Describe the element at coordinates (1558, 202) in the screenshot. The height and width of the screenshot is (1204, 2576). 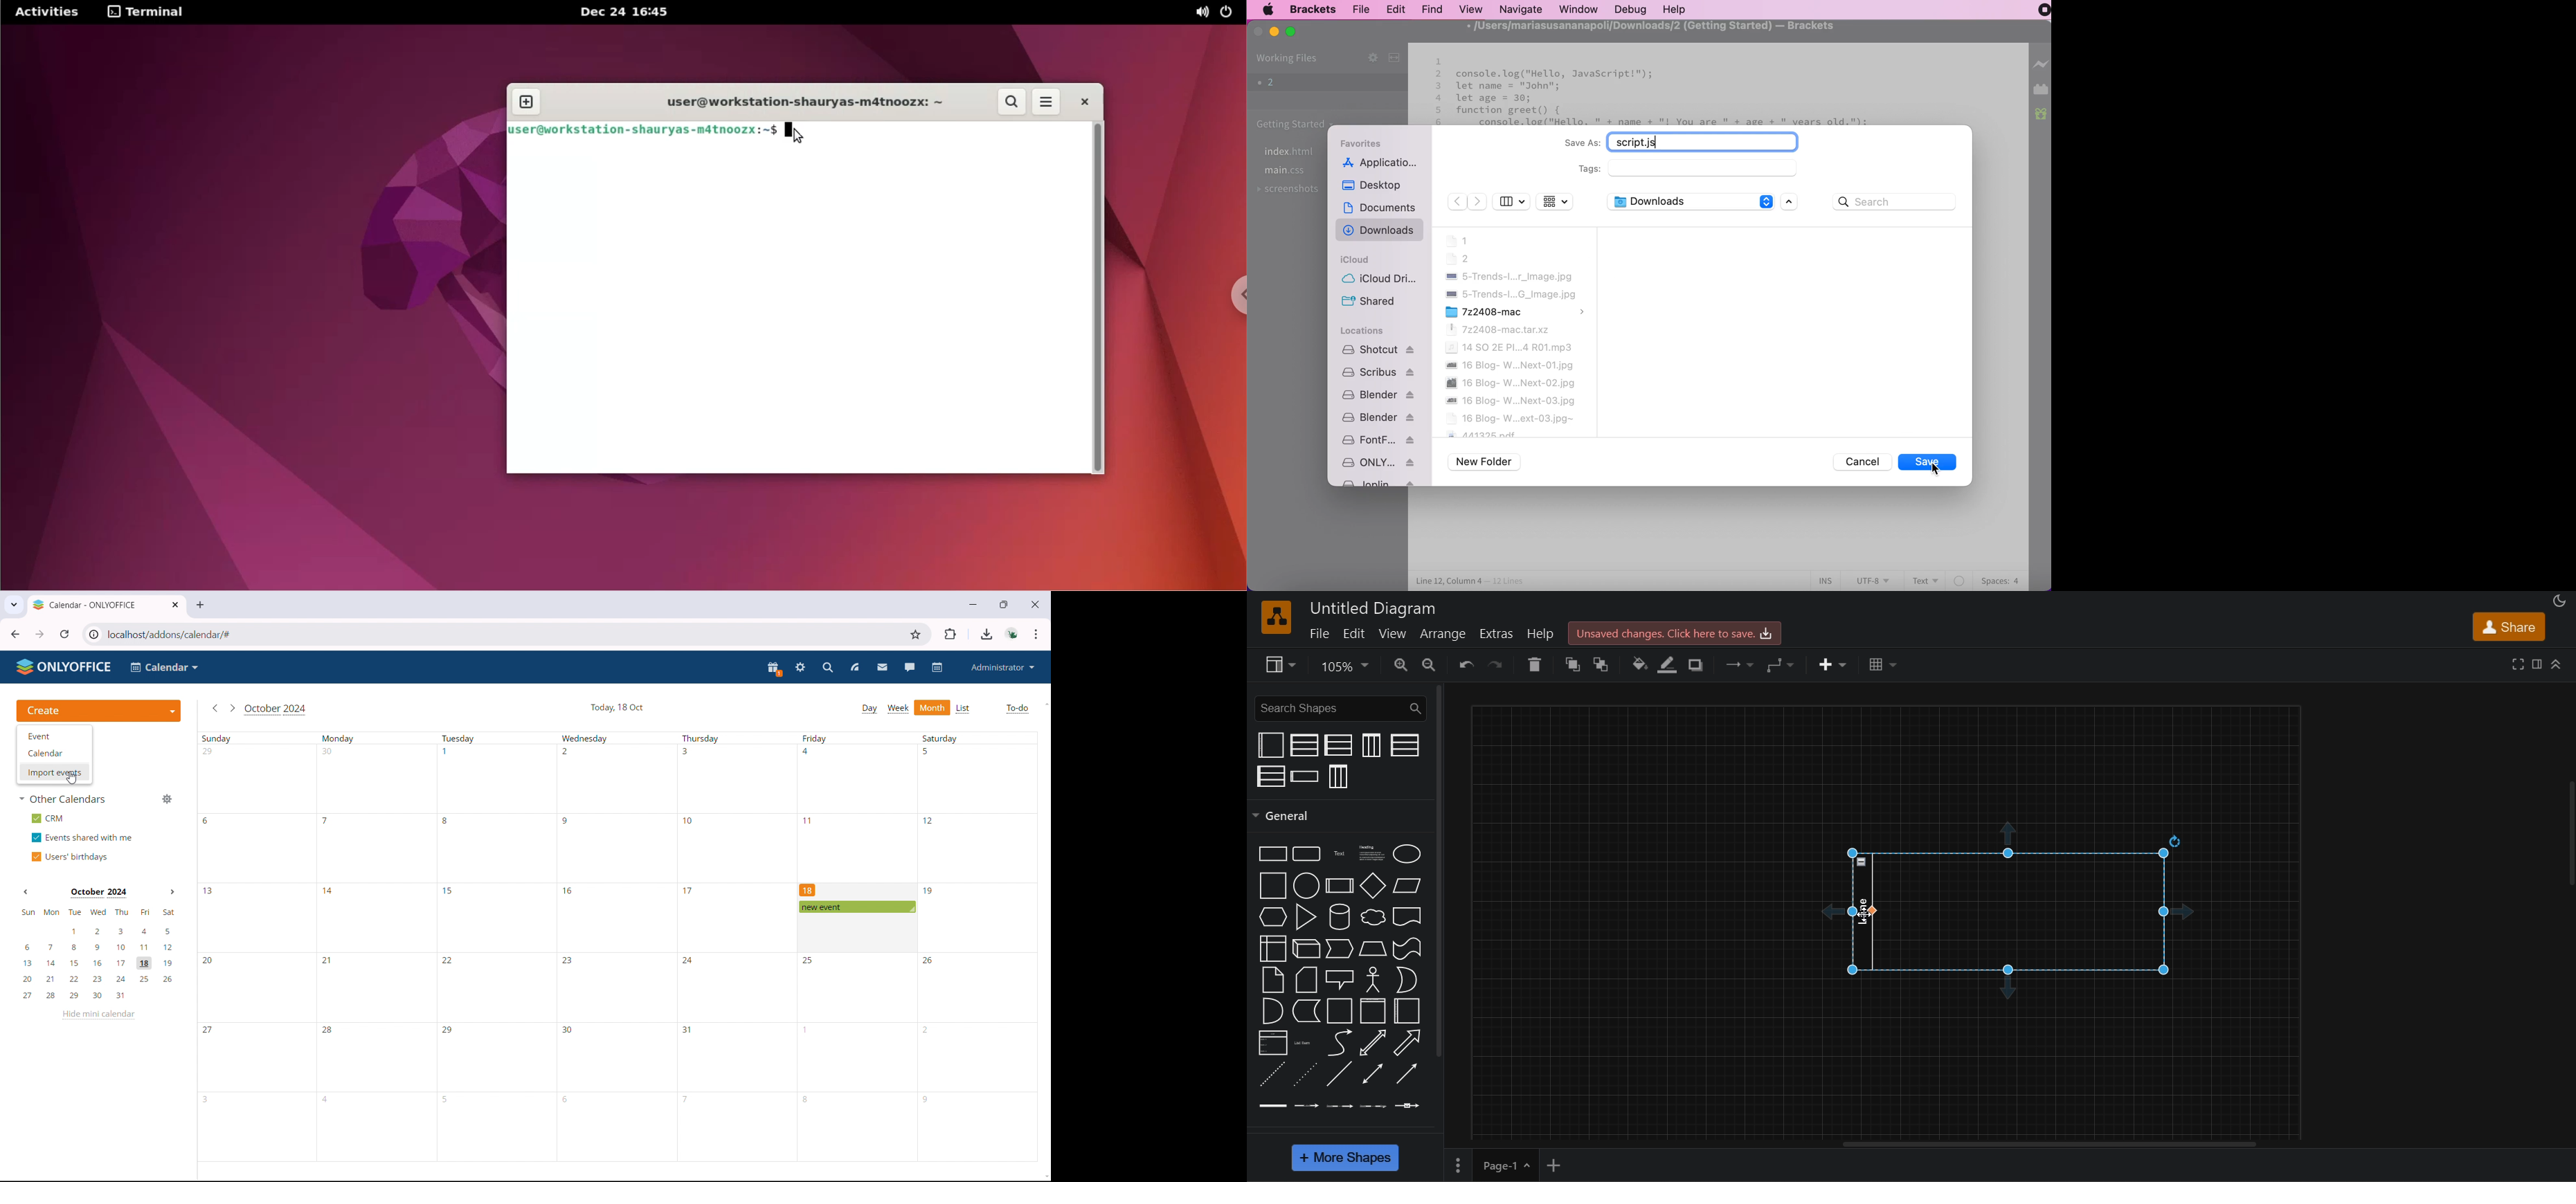
I see `change the item grouping` at that location.